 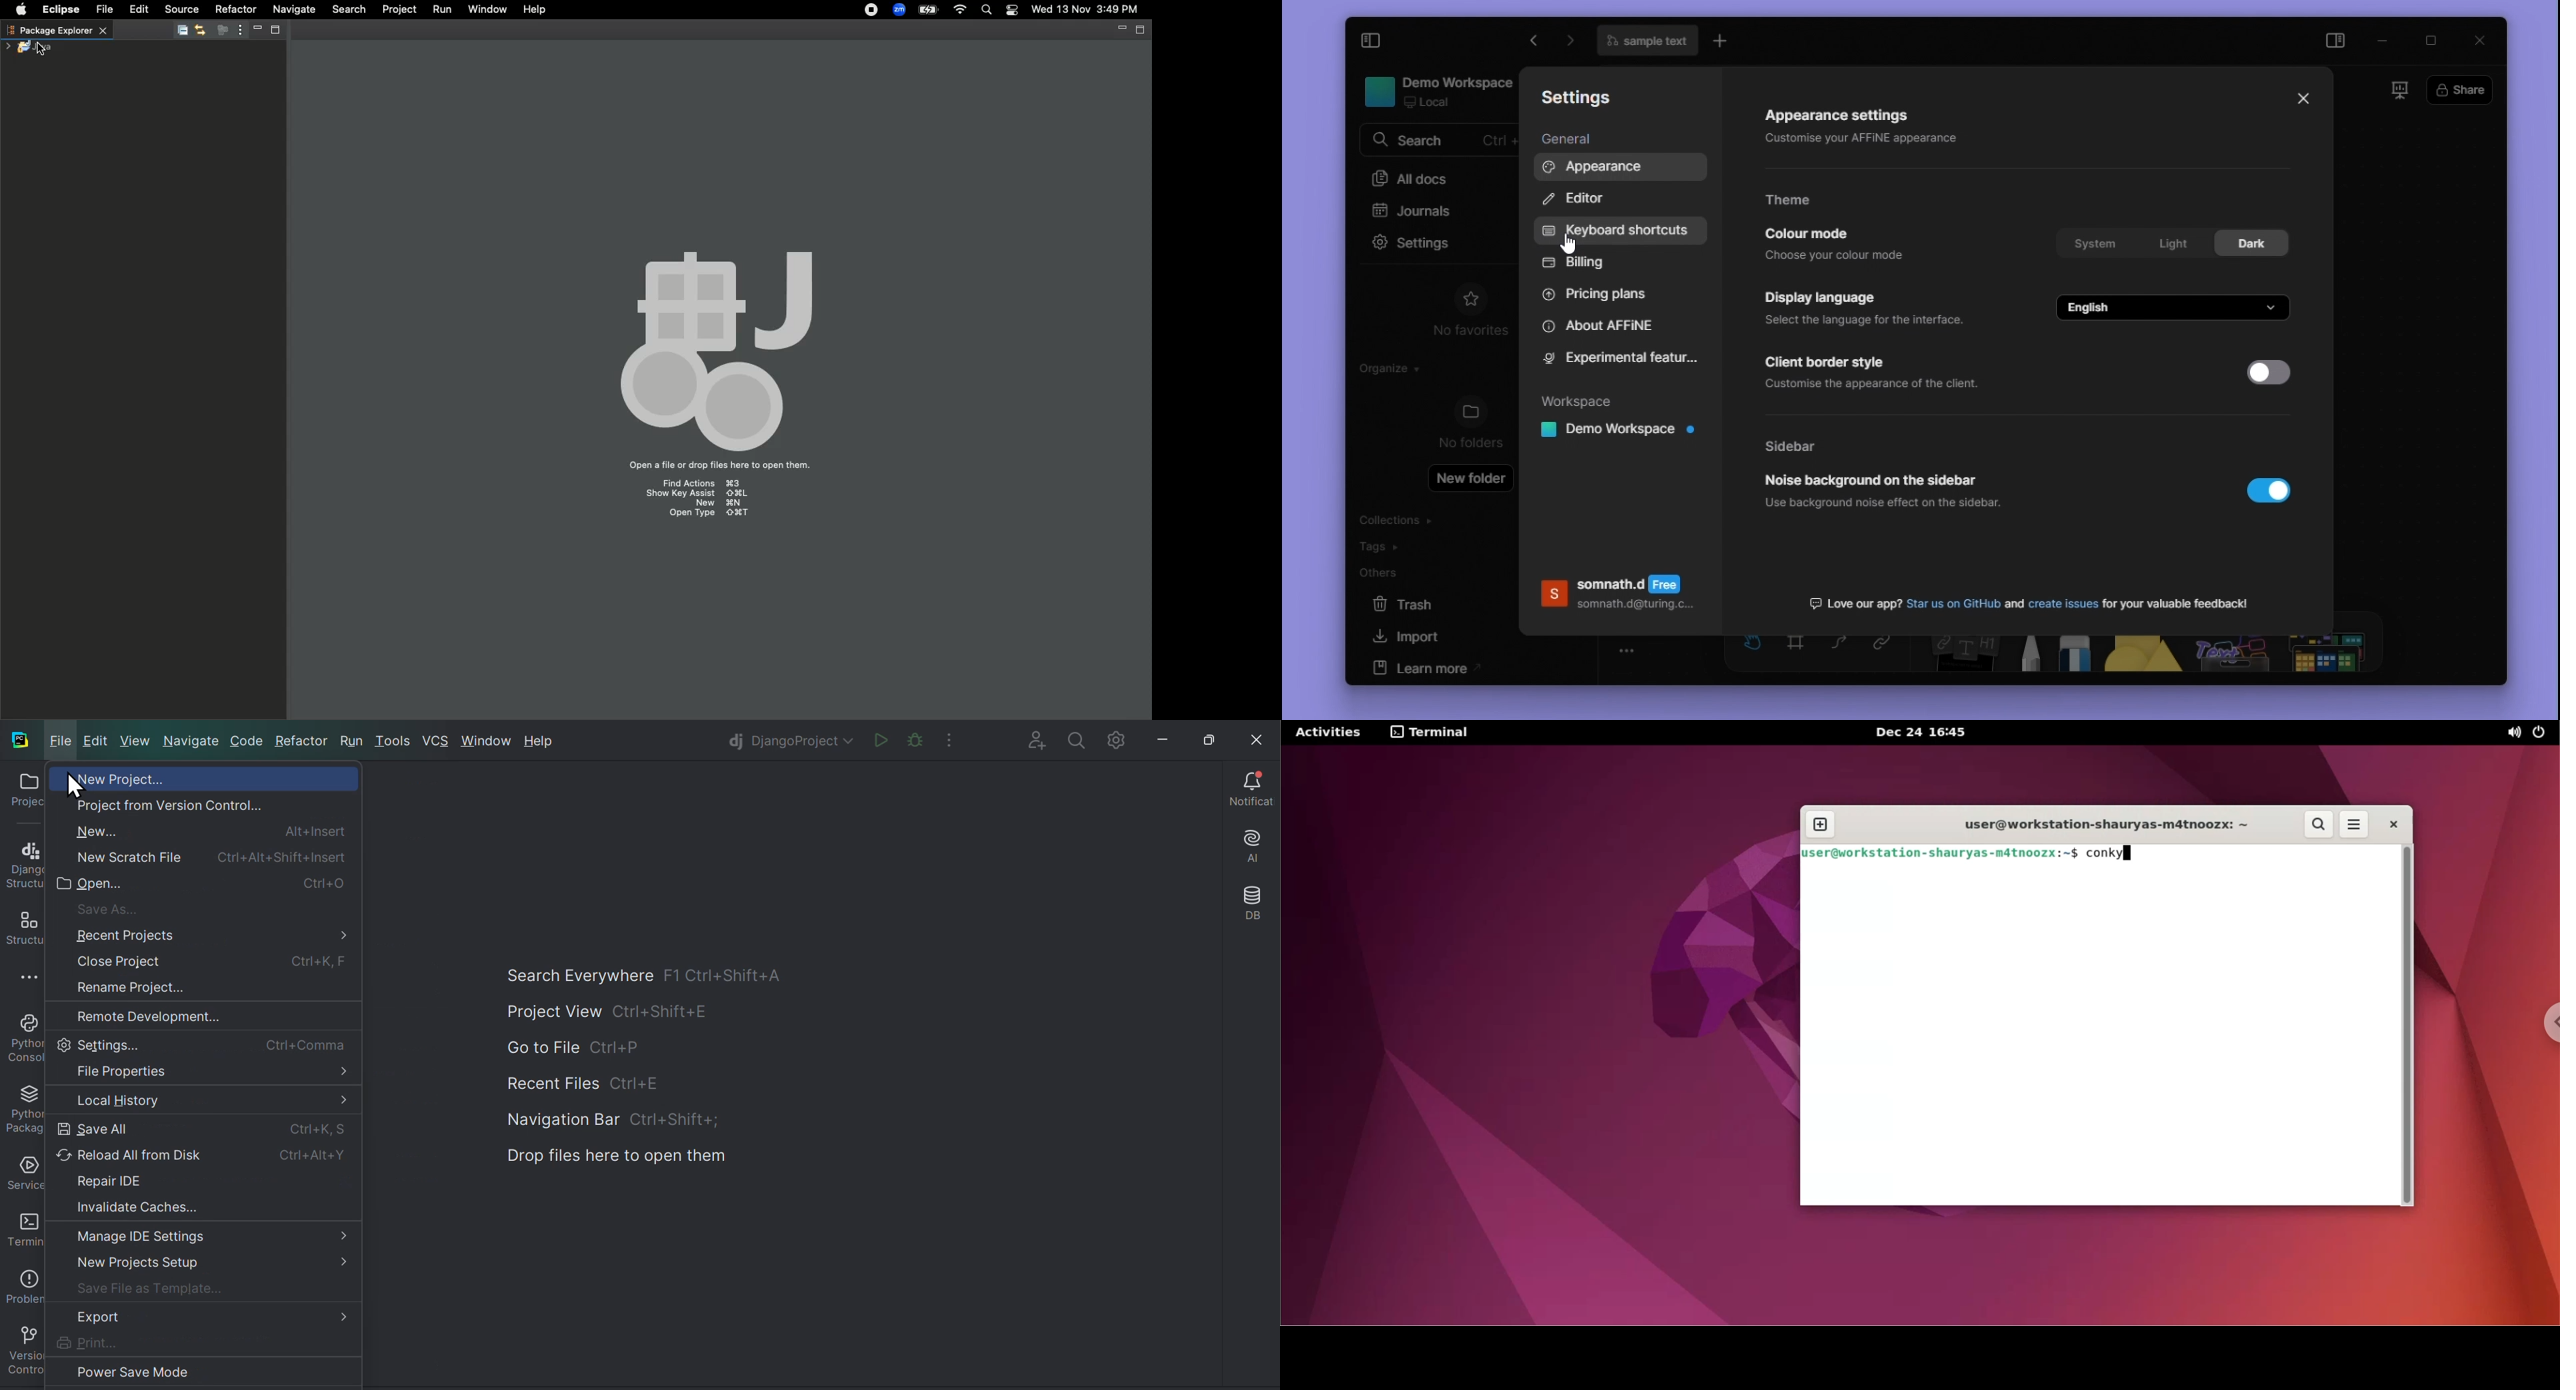 What do you see at coordinates (2172, 307) in the screenshot?
I see `English` at bounding box center [2172, 307].